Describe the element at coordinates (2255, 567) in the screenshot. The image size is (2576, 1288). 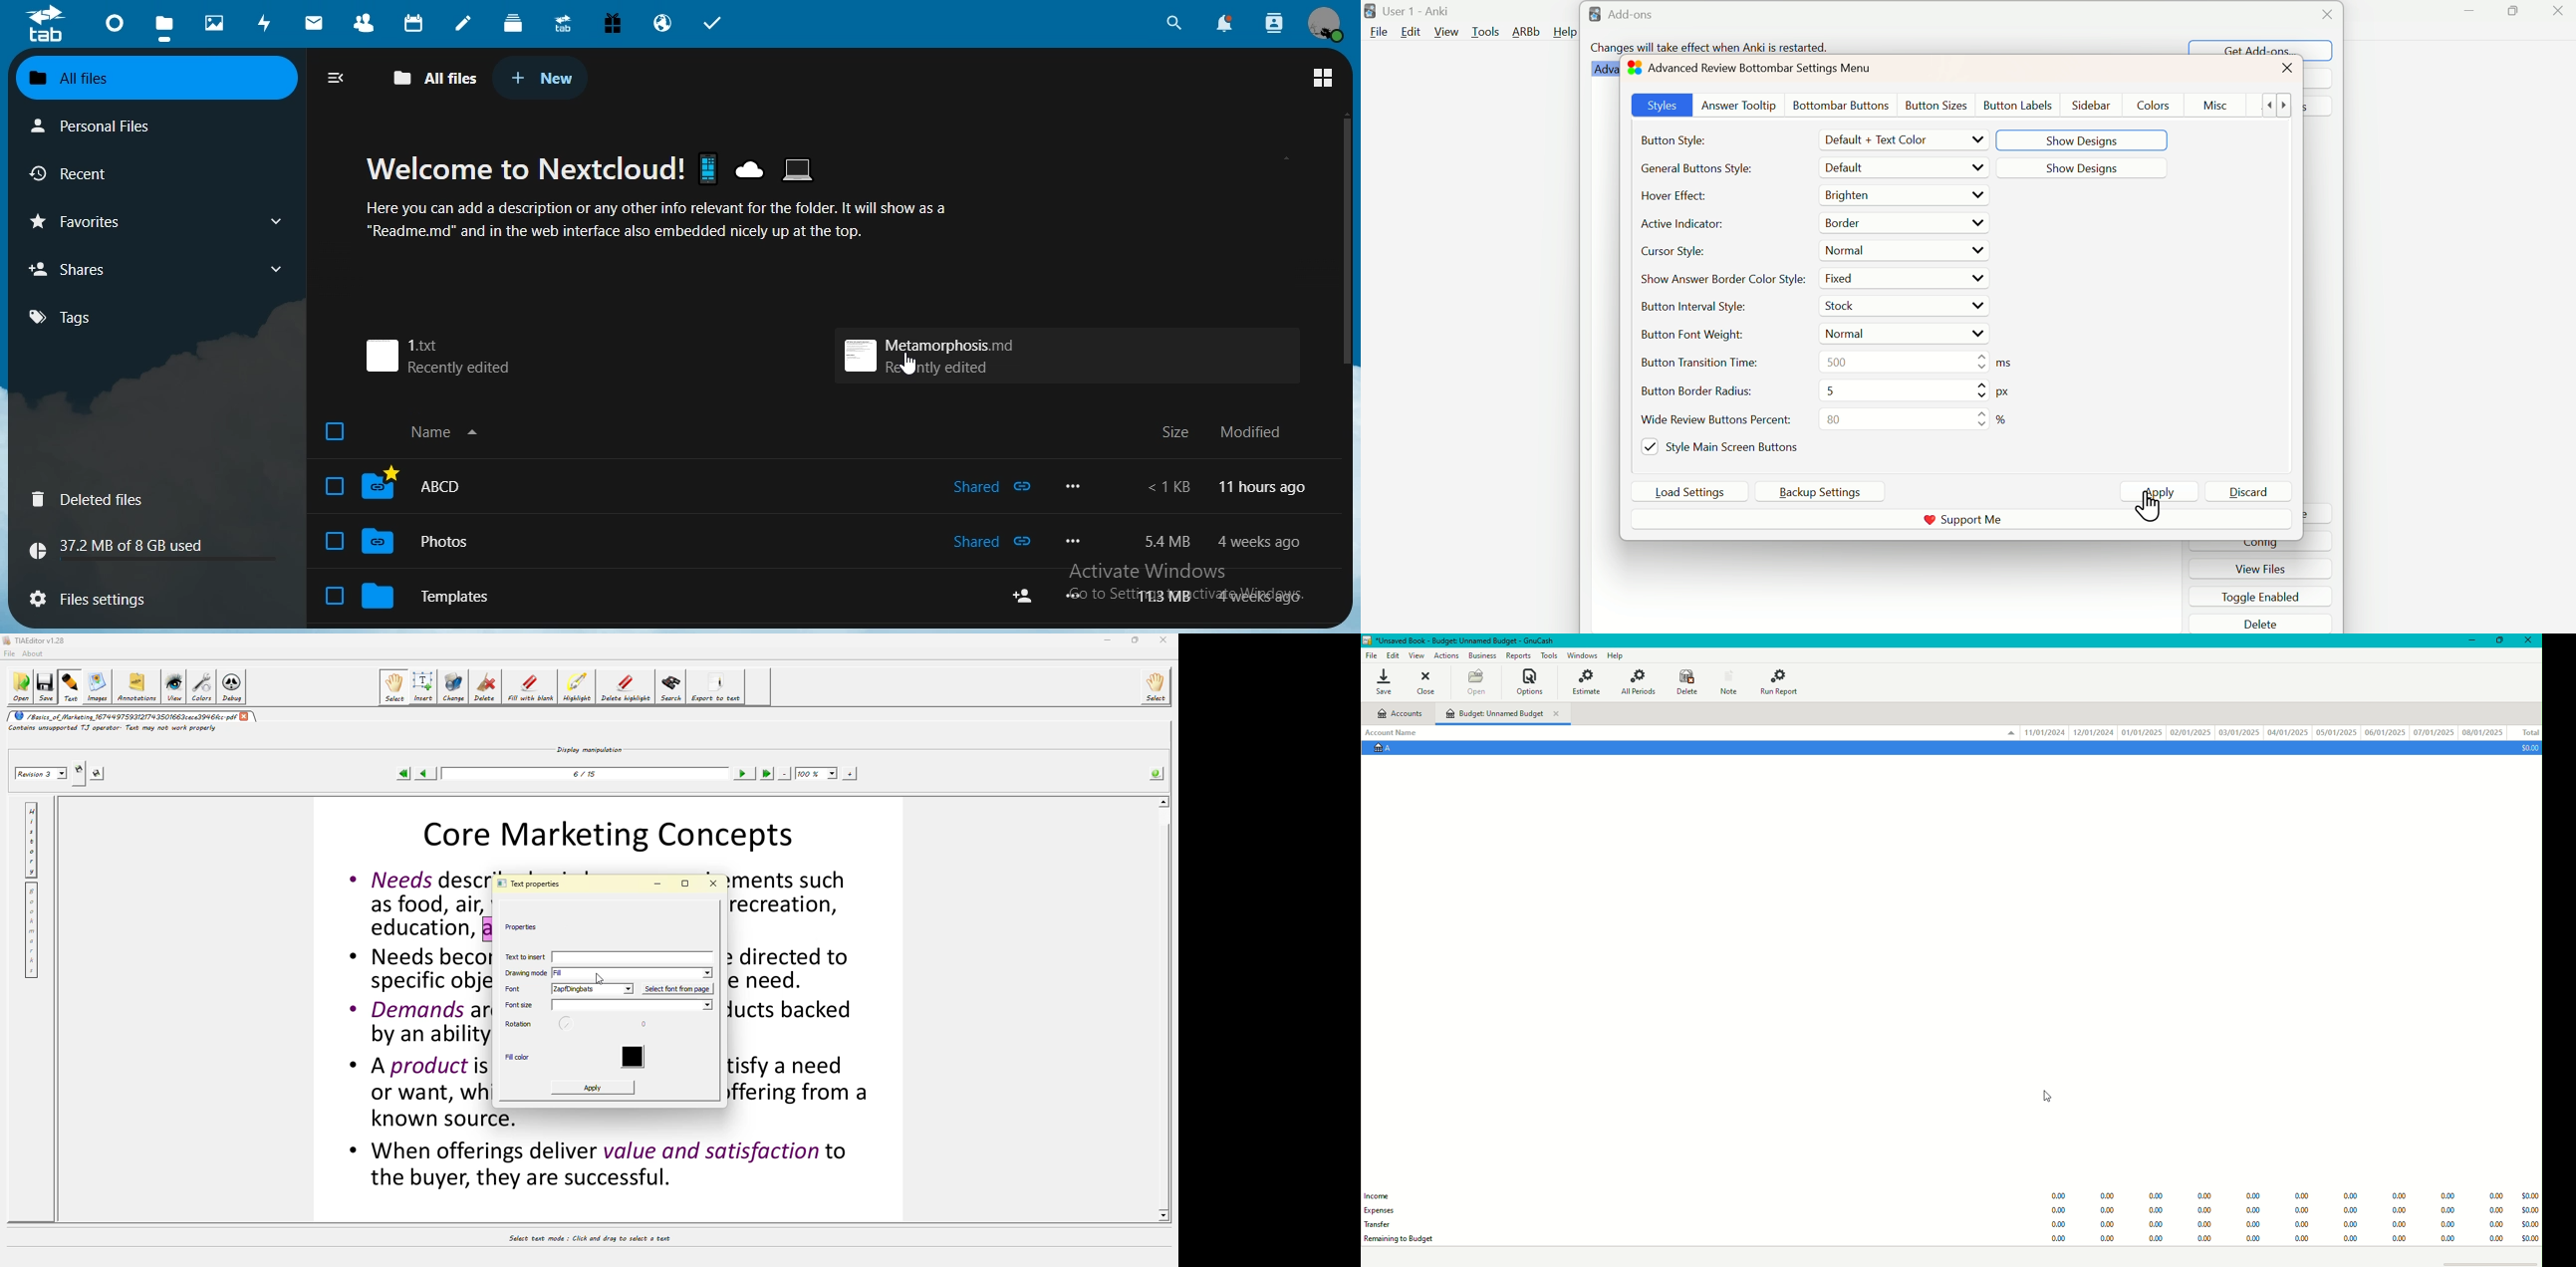
I see `view files` at that location.